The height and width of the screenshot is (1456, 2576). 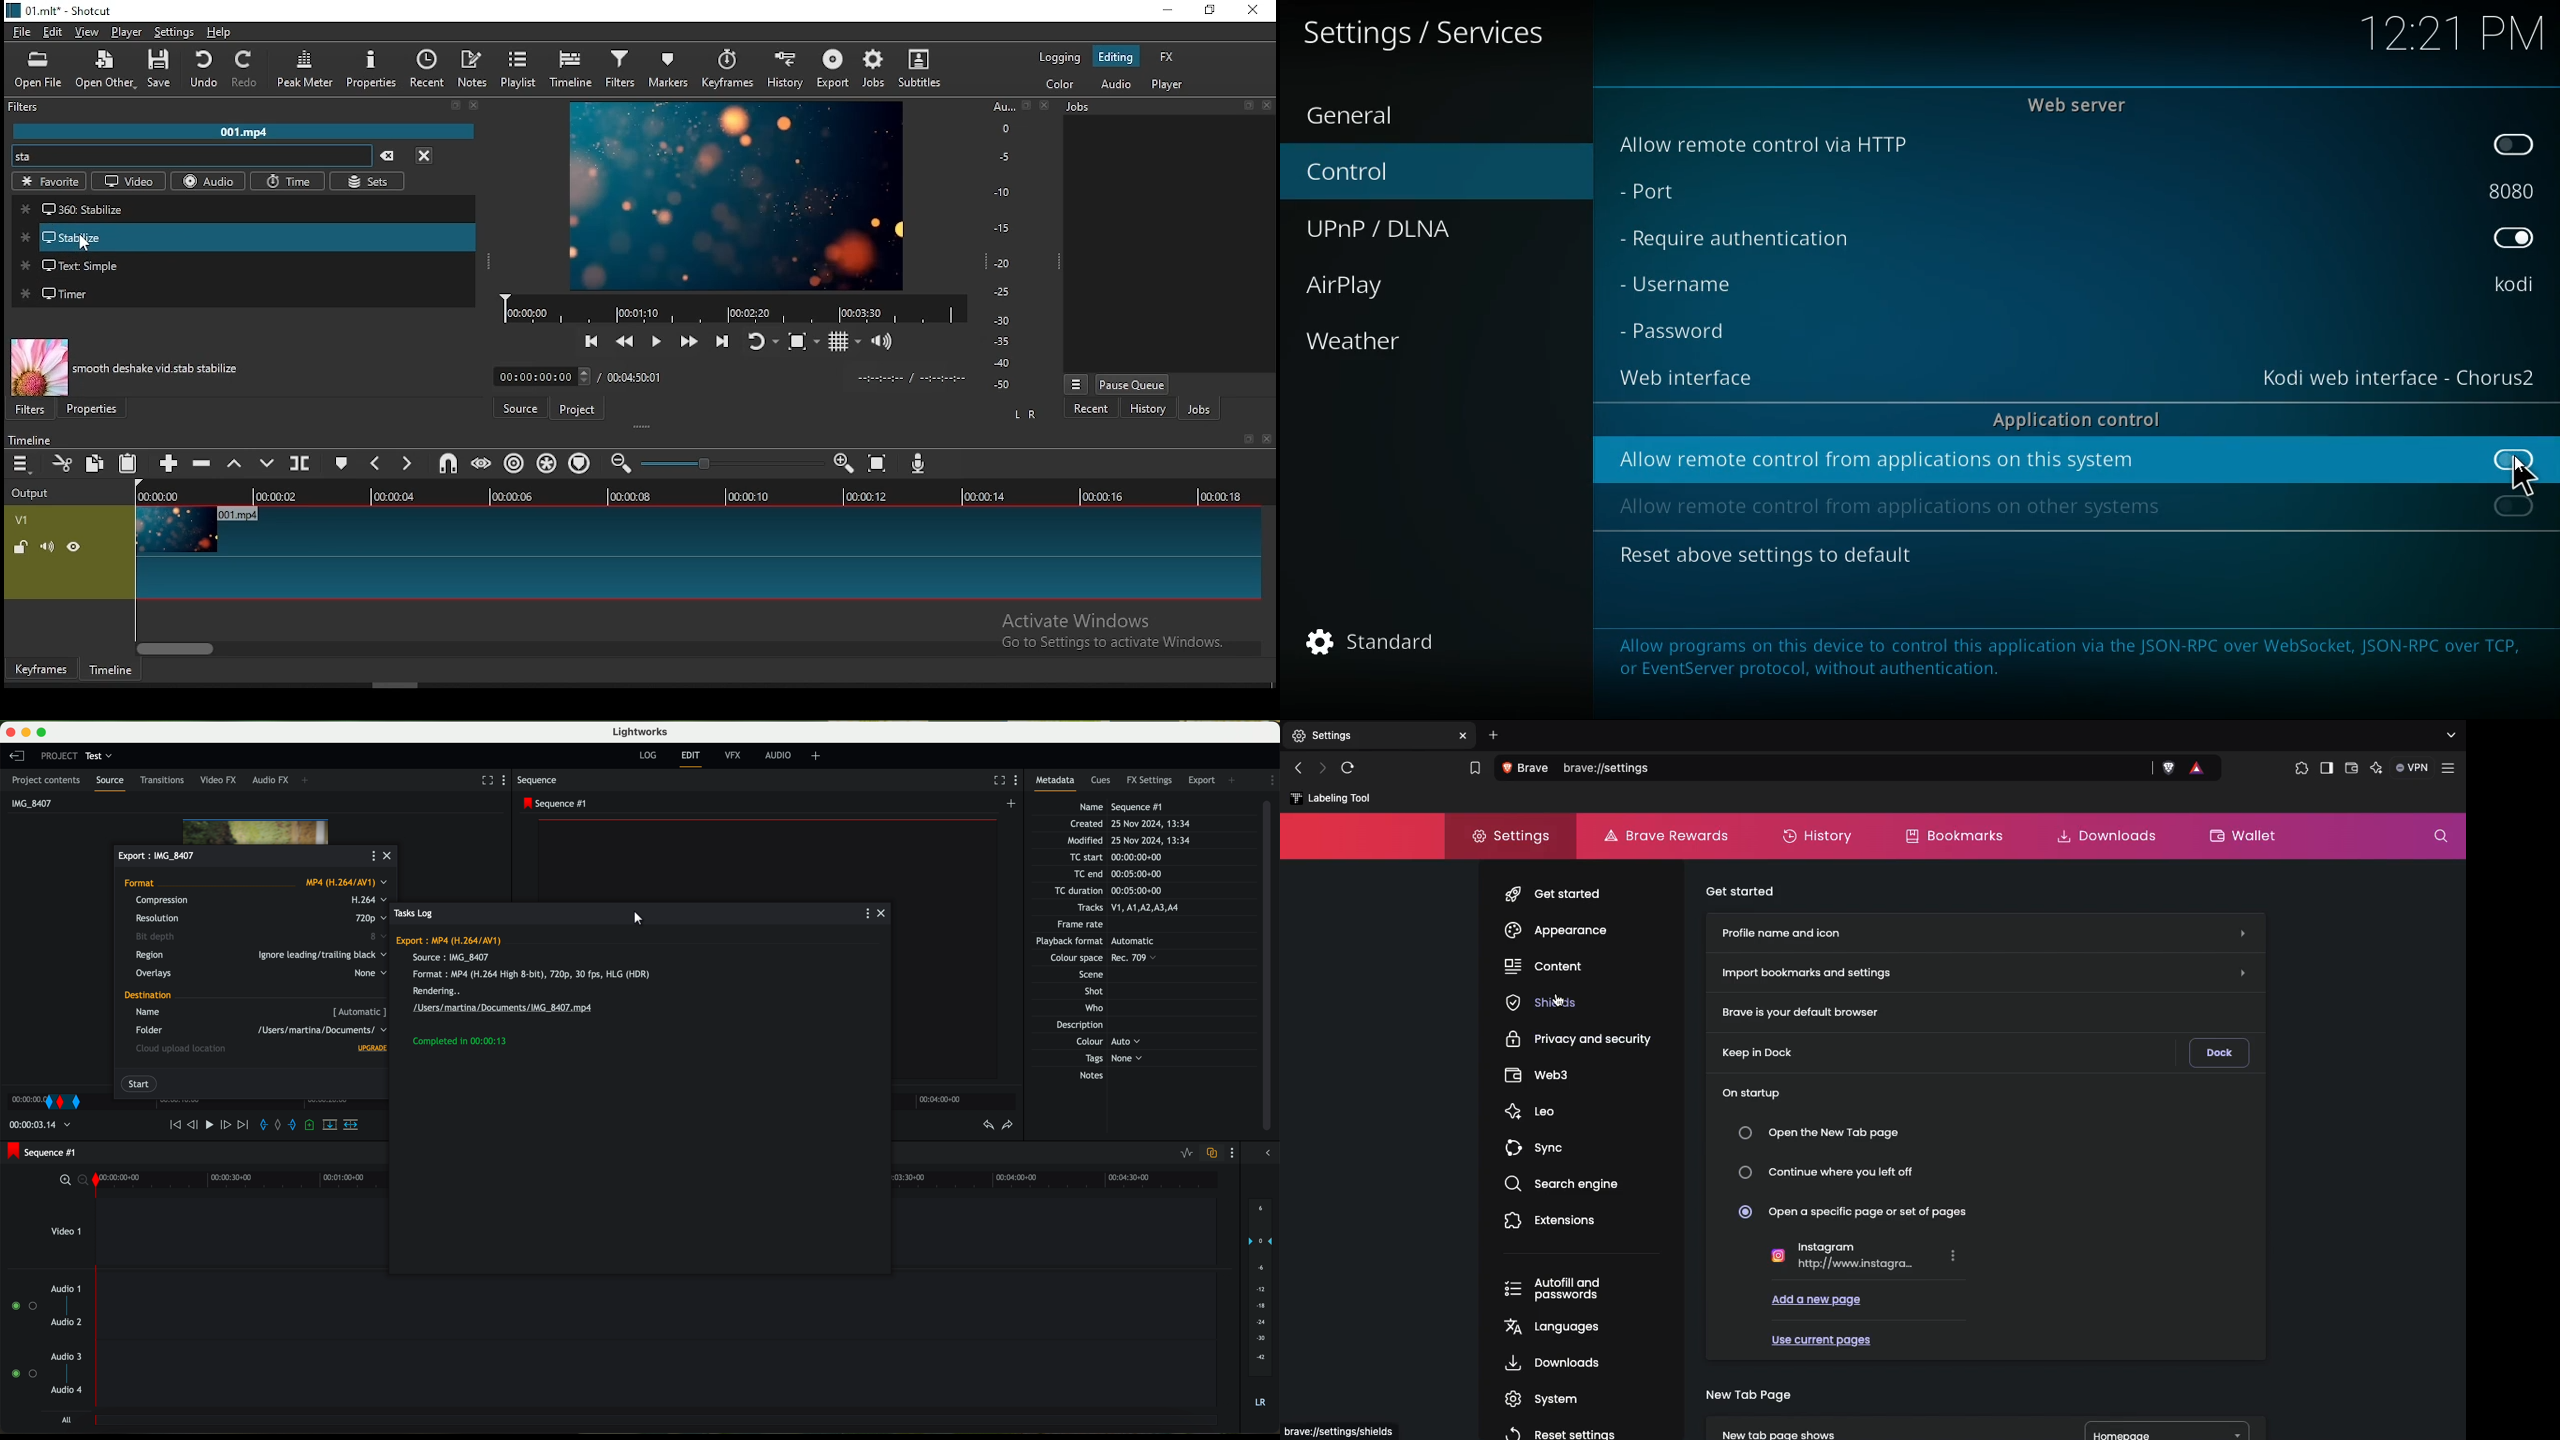 What do you see at coordinates (2076, 420) in the screenshot?
I see `application control` at bounding box center [2076, 420].